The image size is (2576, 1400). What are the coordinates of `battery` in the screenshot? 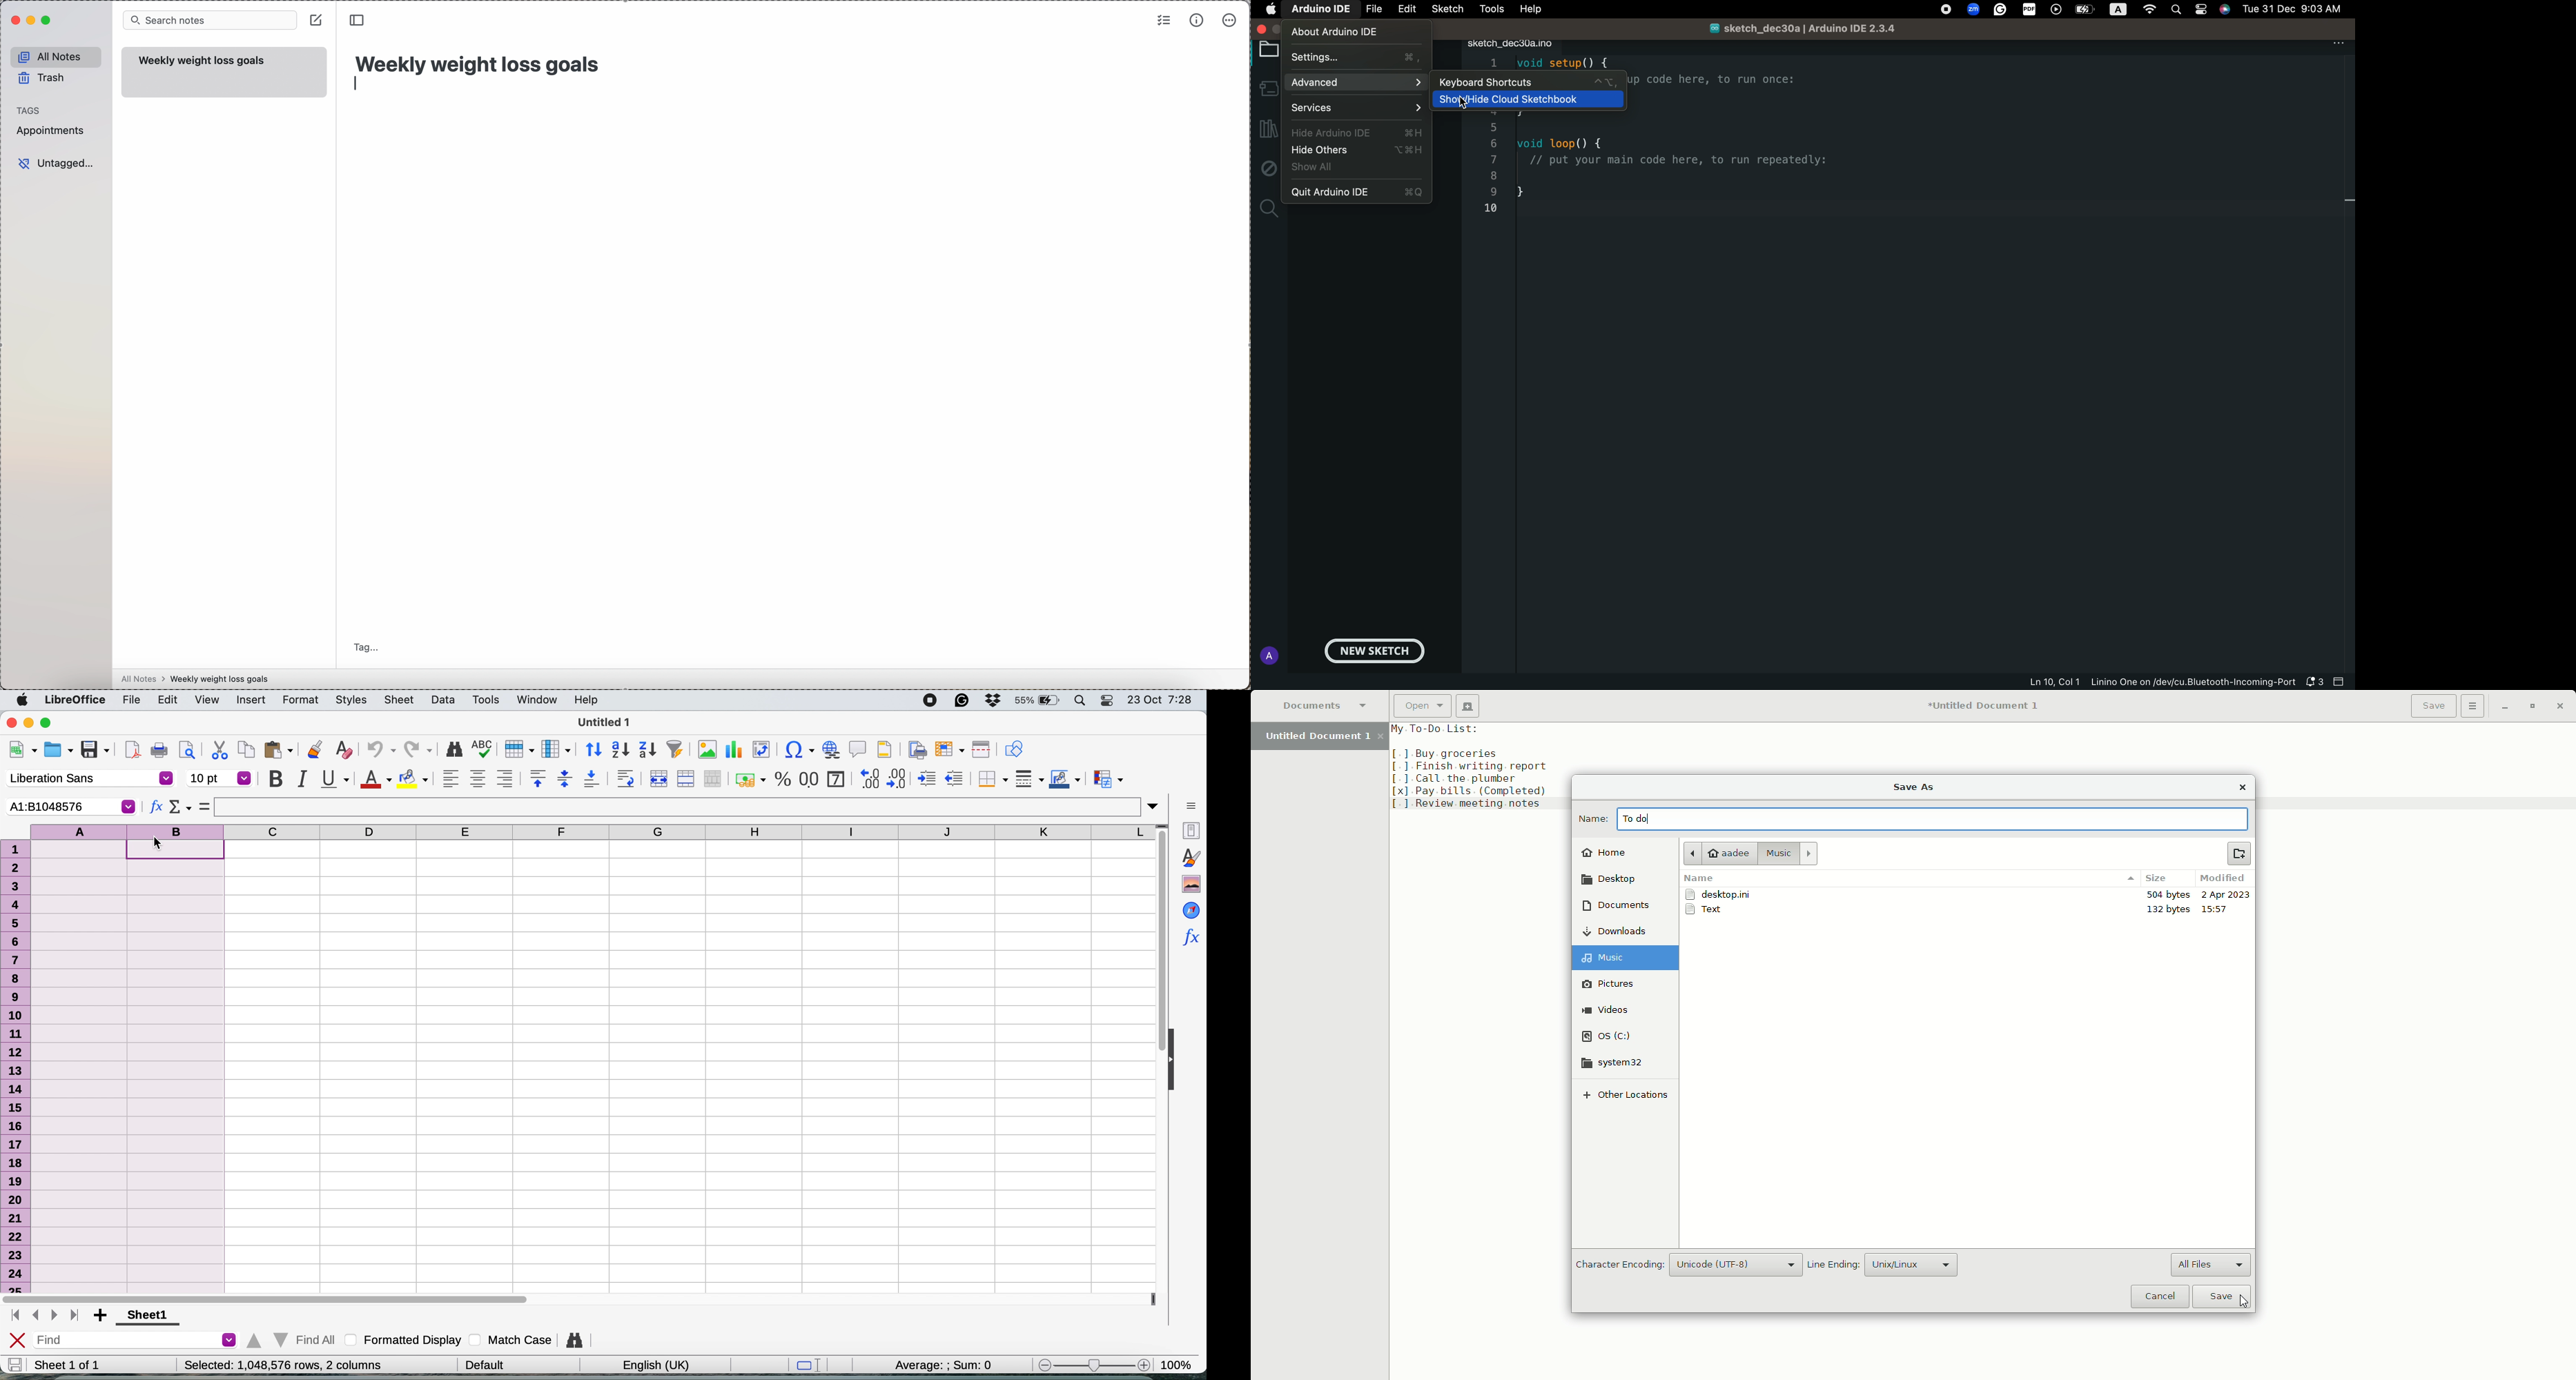 It's located at (1035, 701).